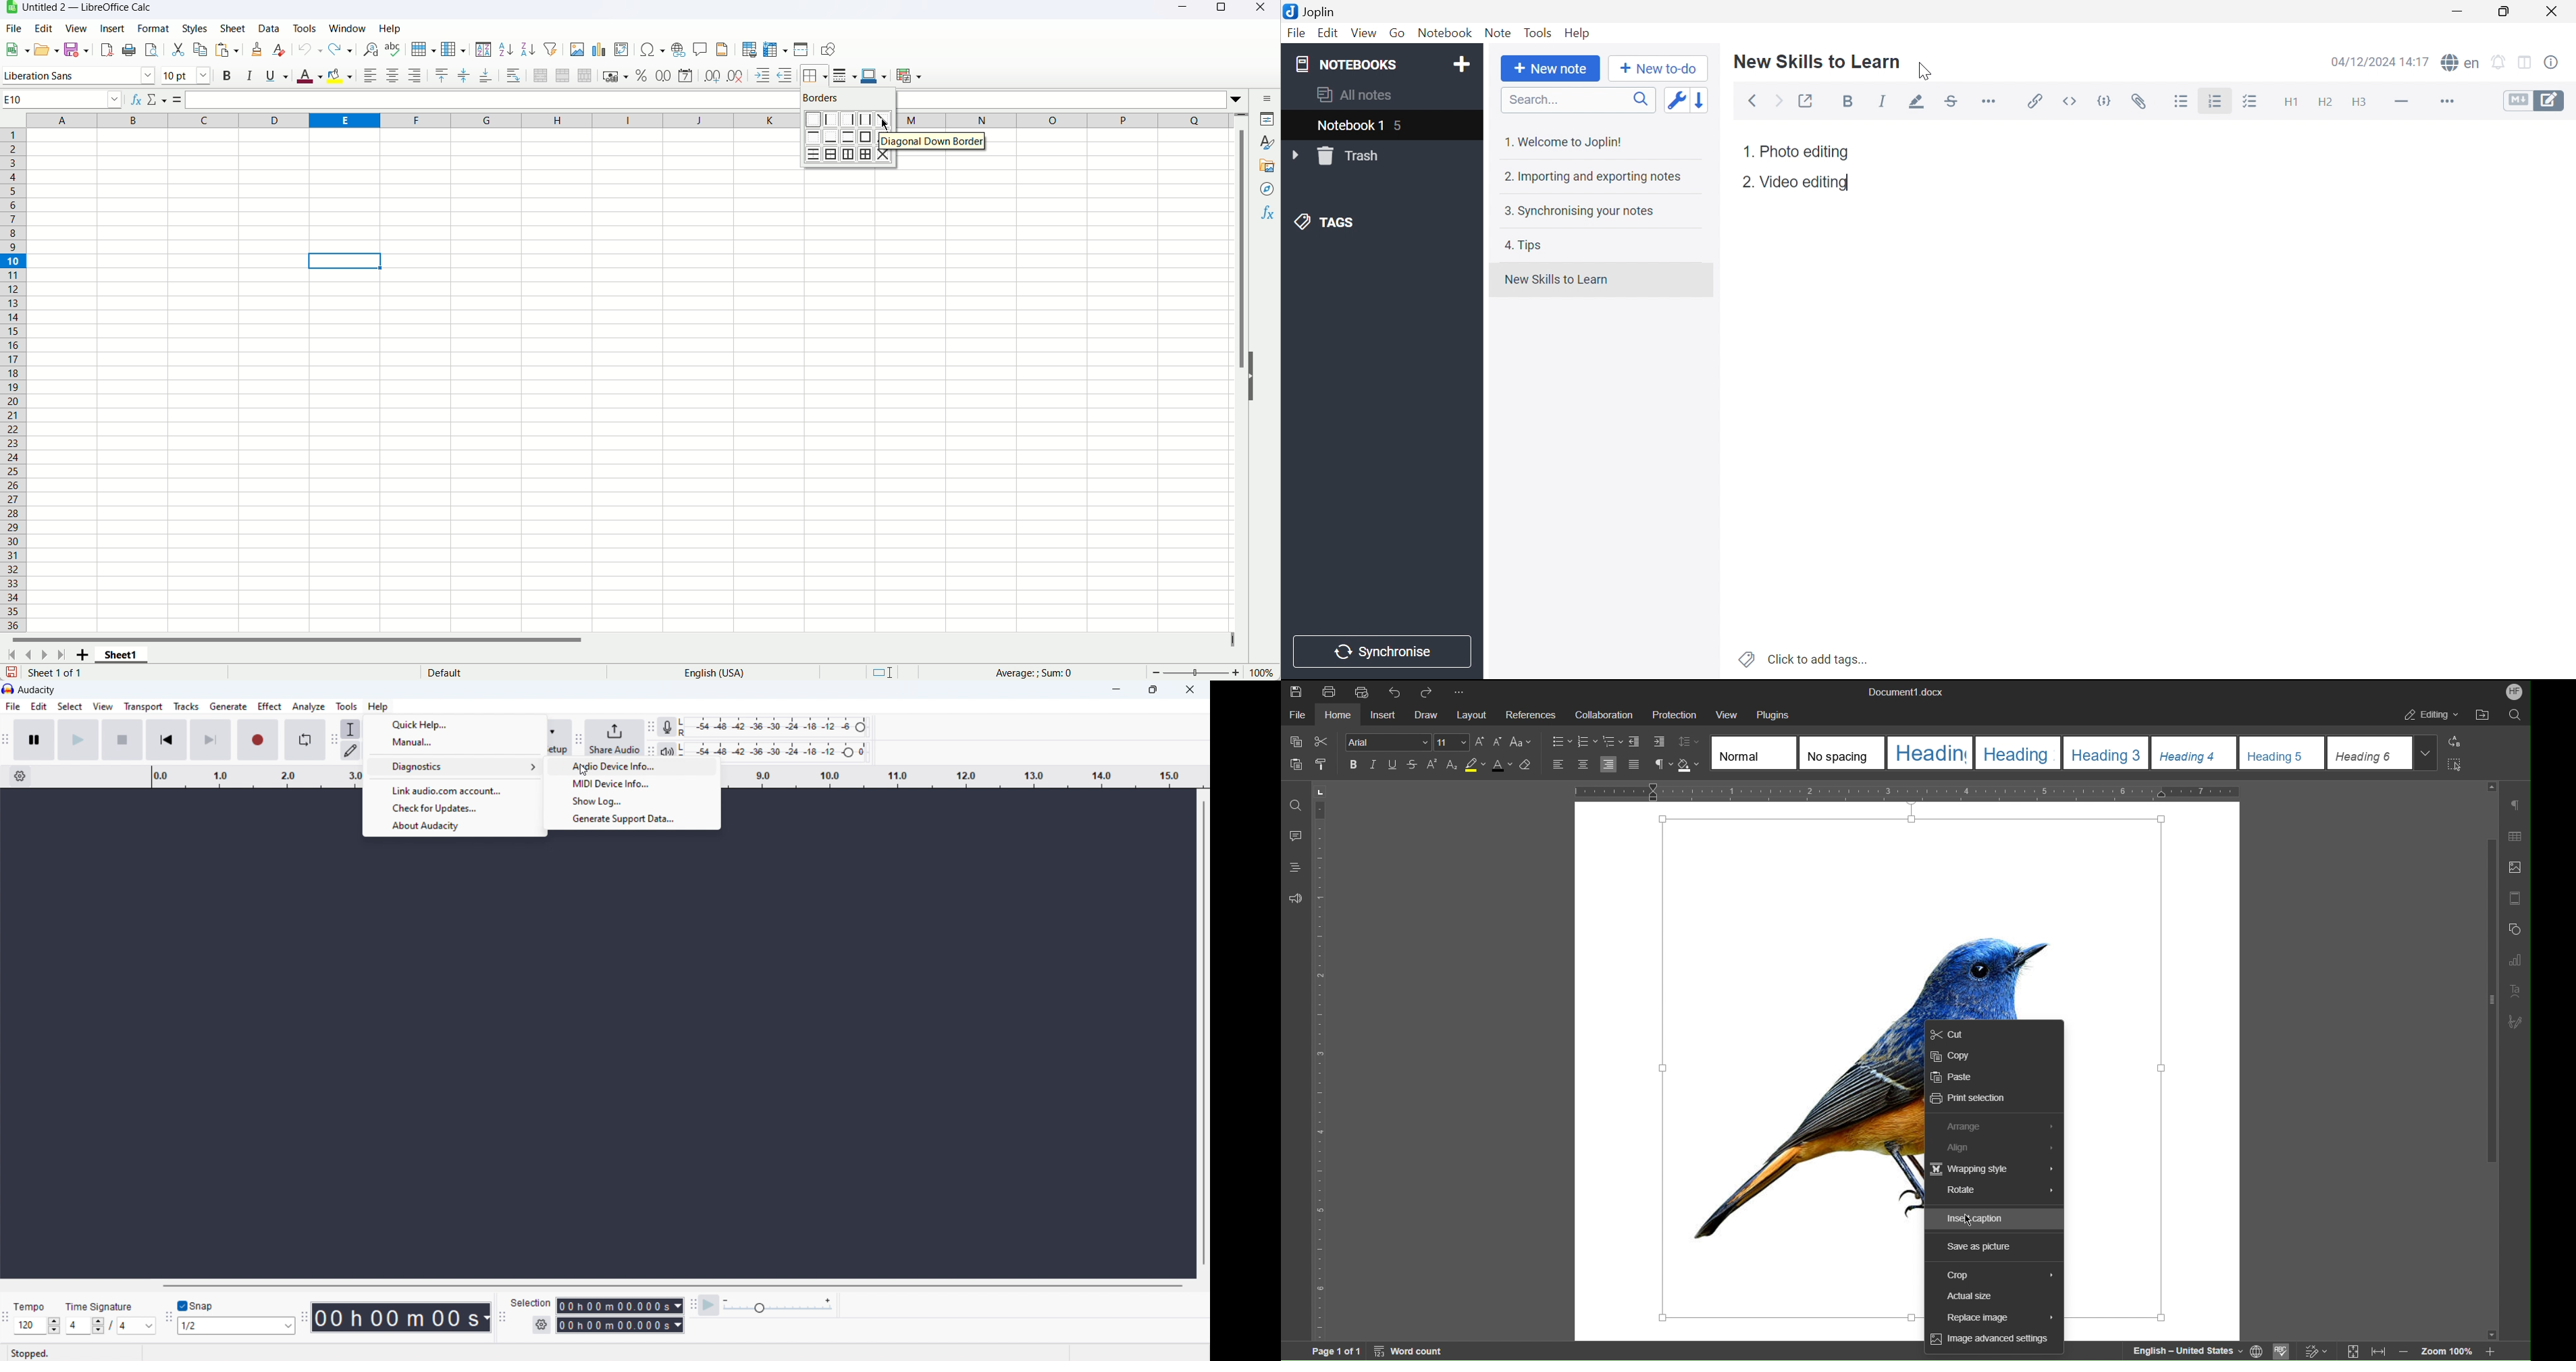  I want to click on Format, so click(153, 28).